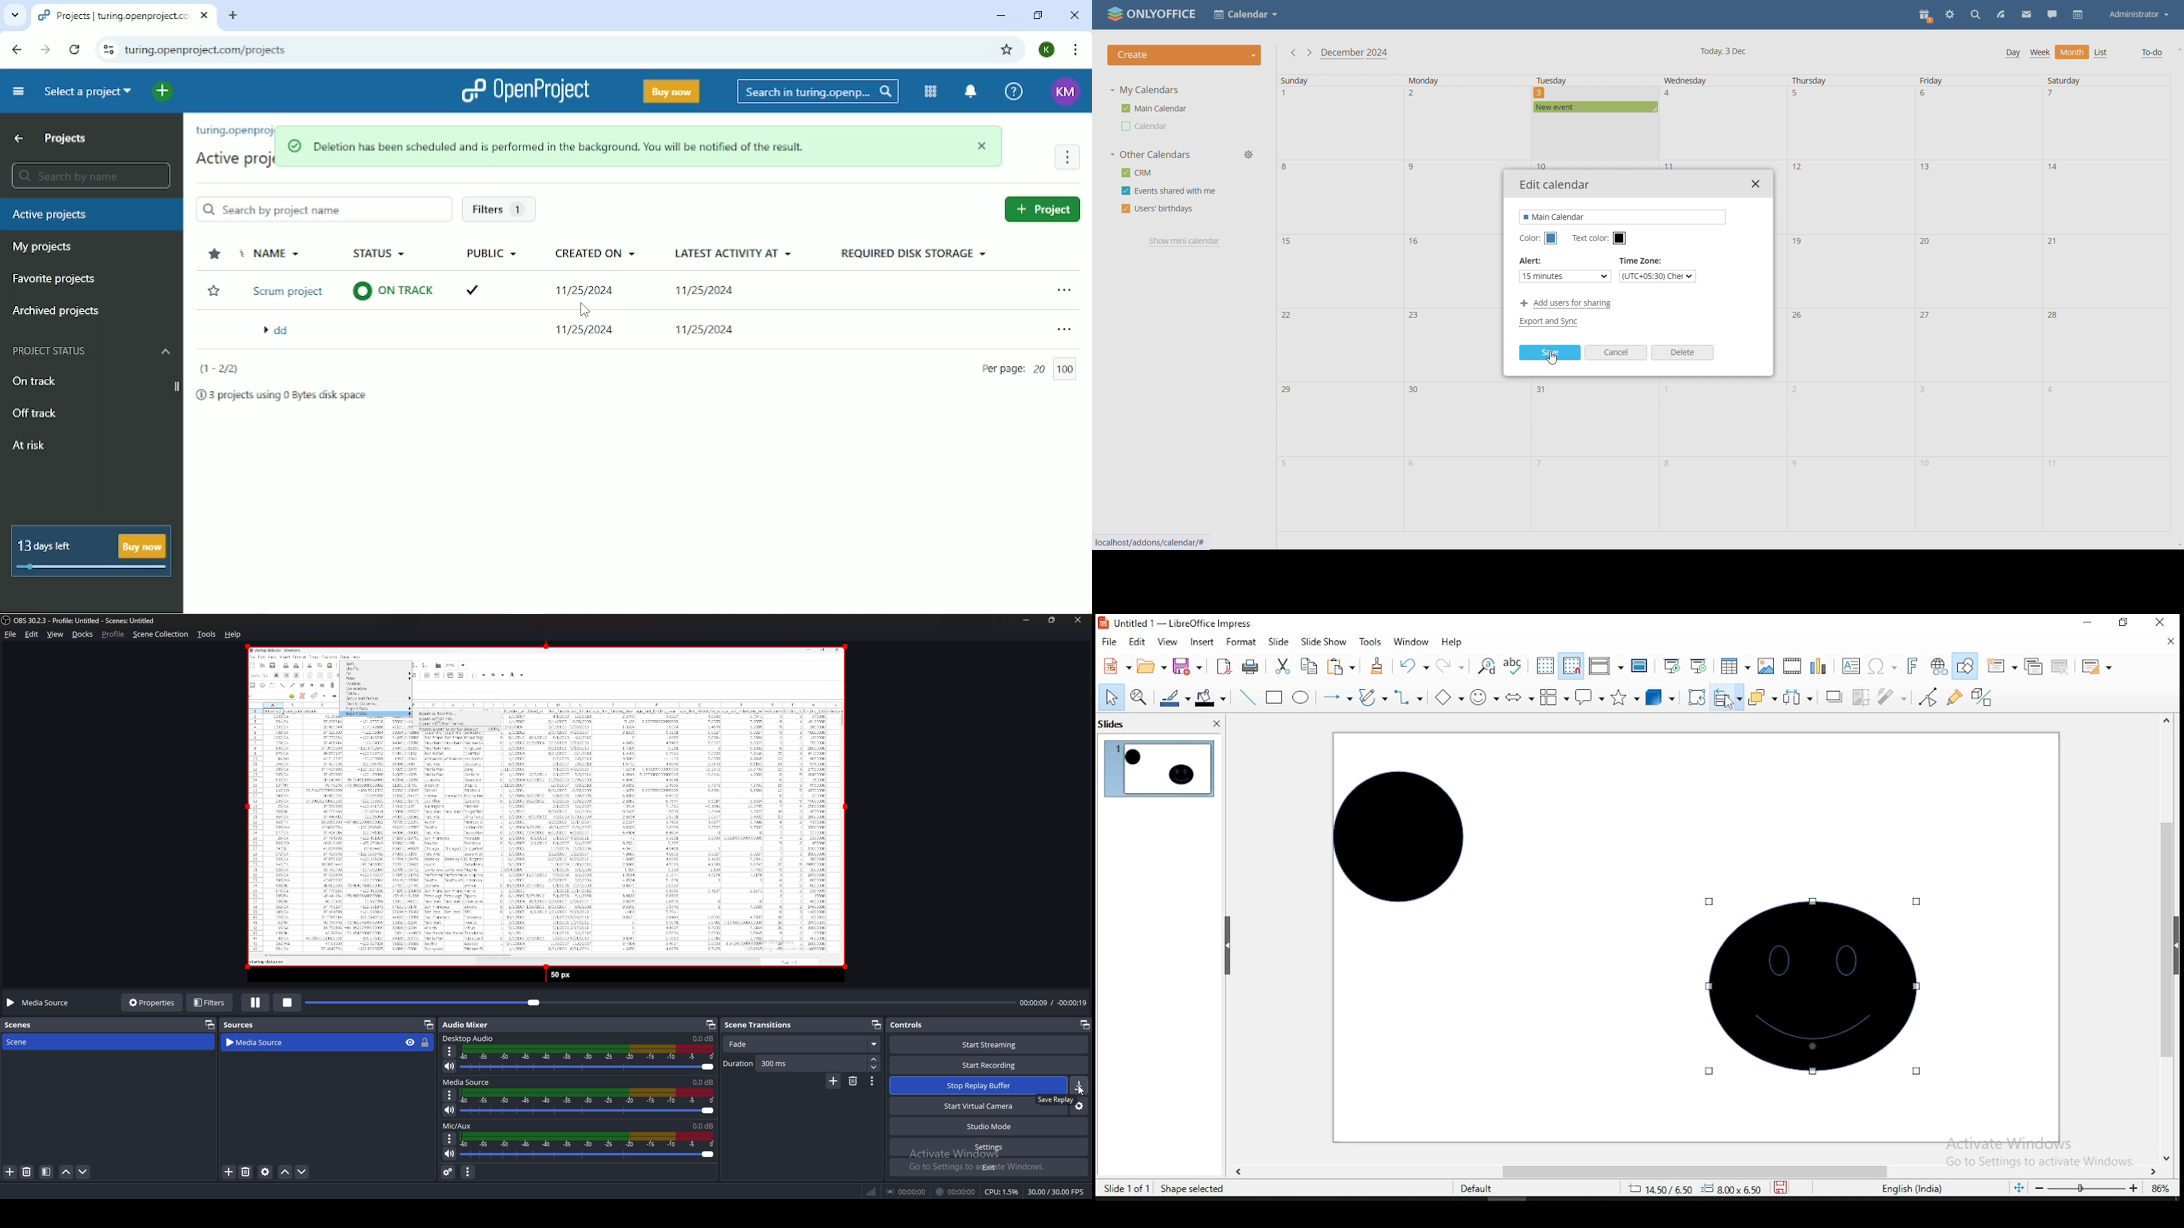 The width and height of the screenshot is (2184, 1232). What do you see at coordinates (1661, 698) in the screenshot?
I see `3D shapes` at bounding box center [1661, 698].